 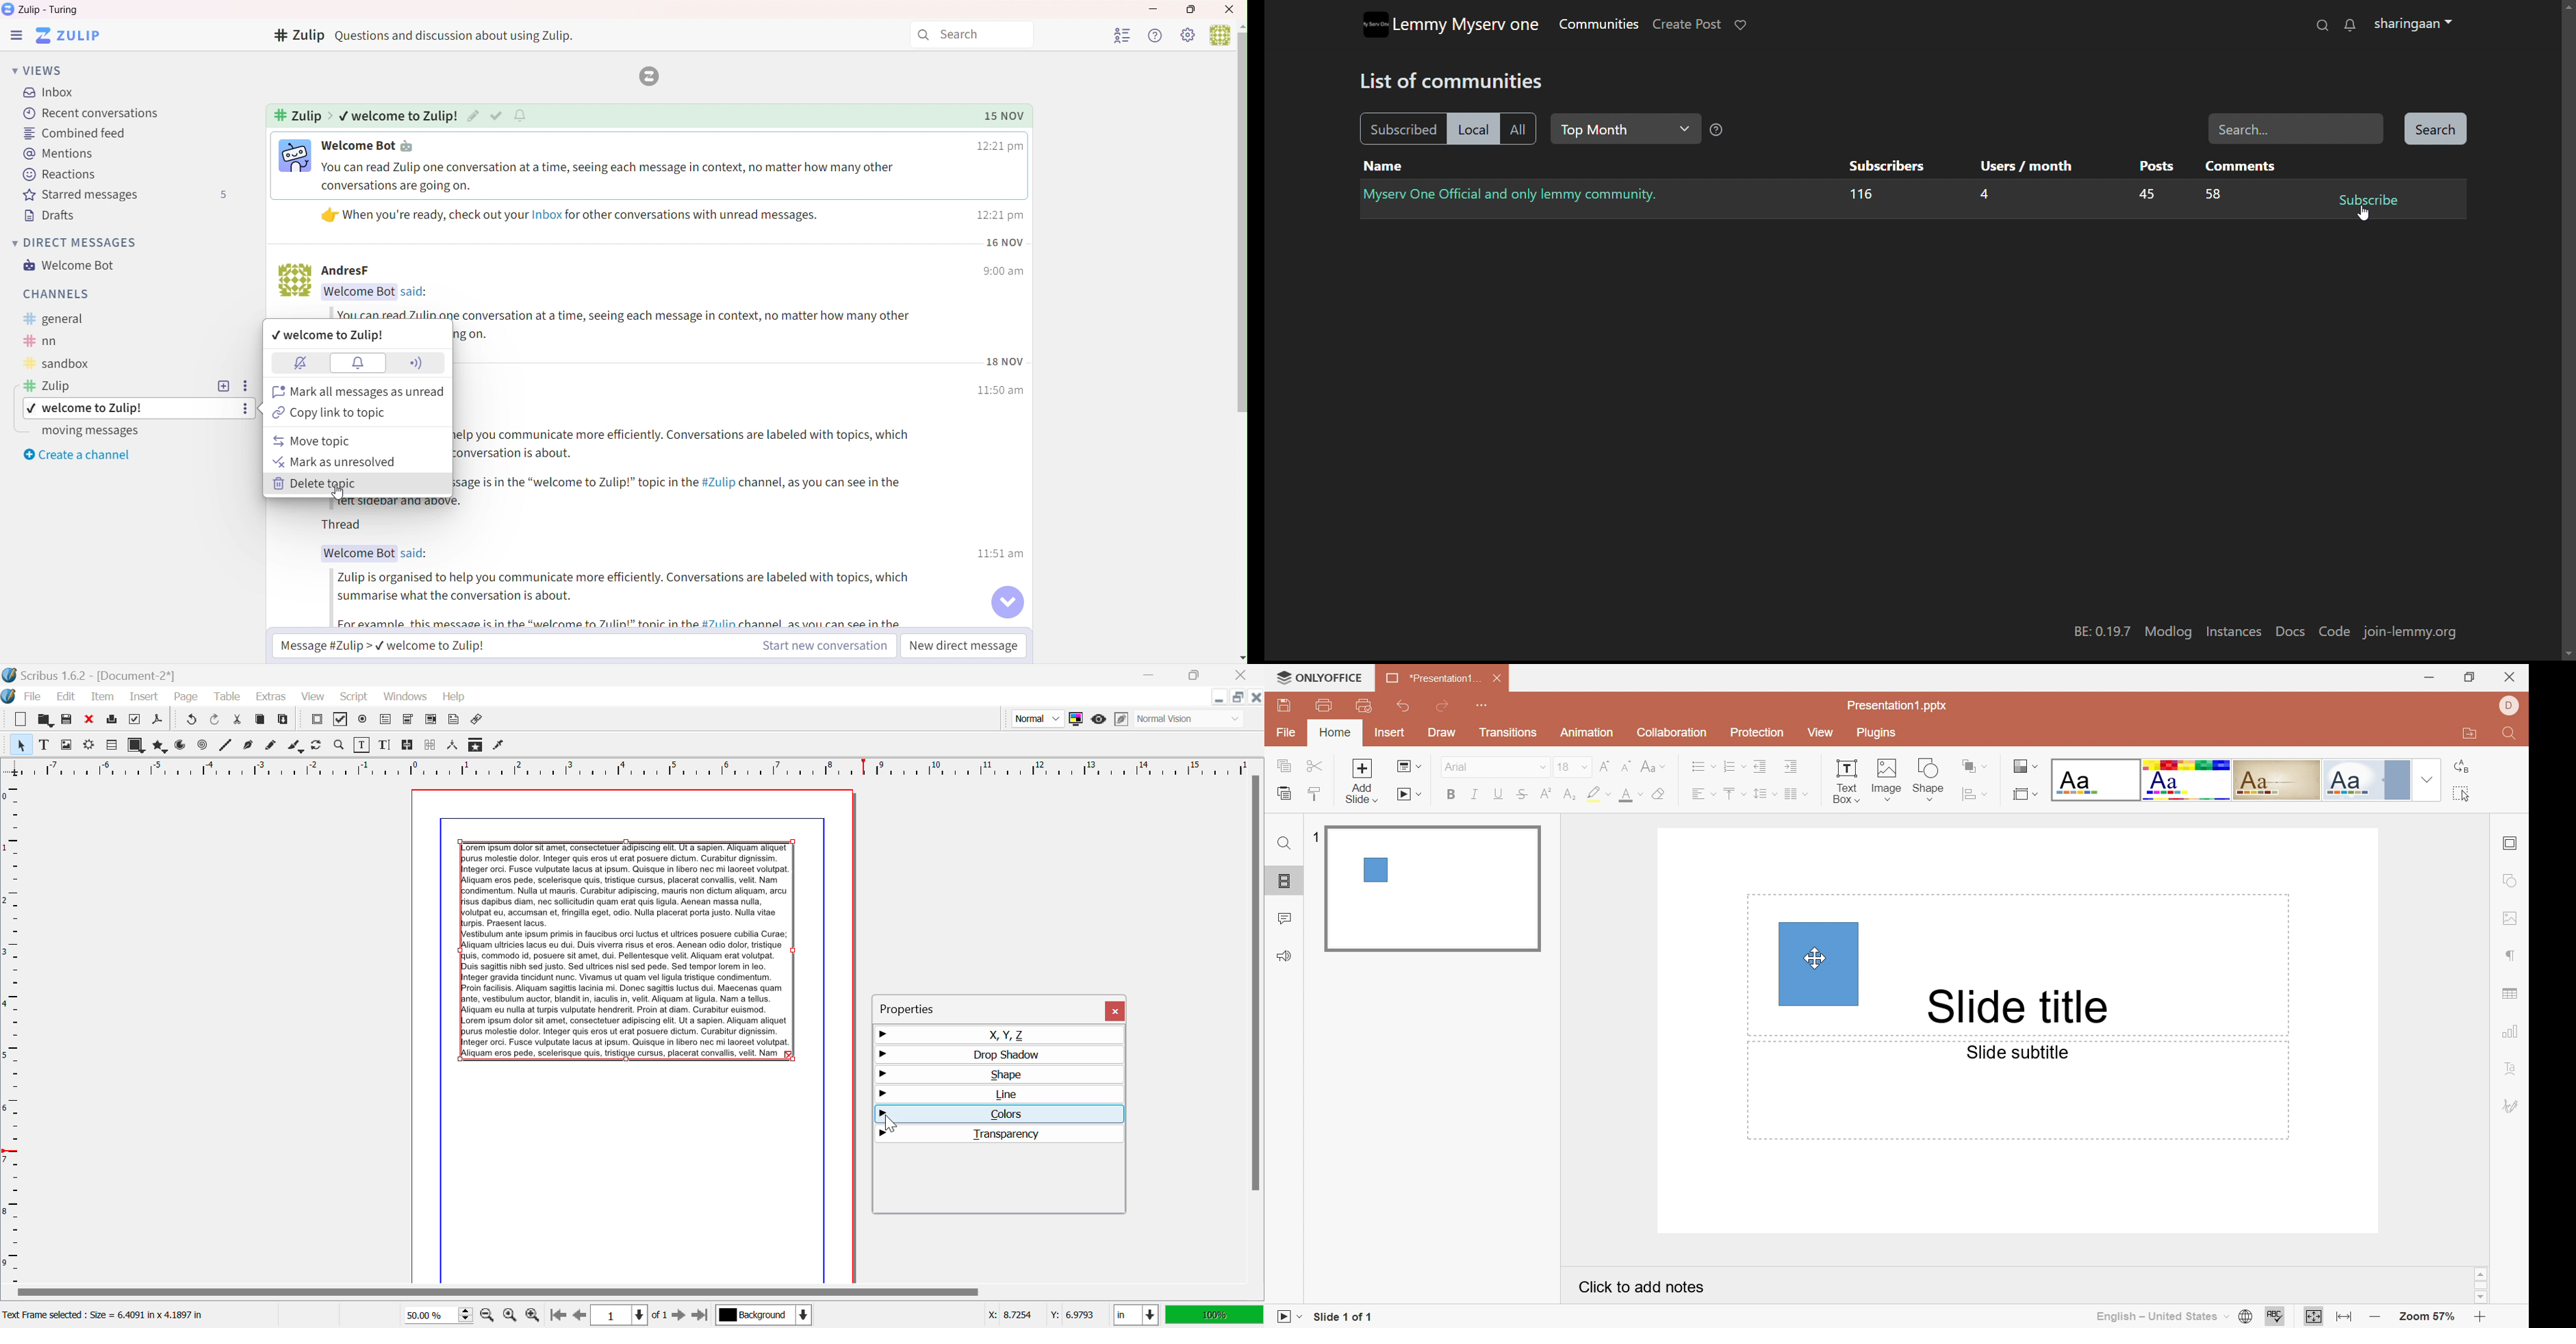 I want to click on Inbox, so click(x=48, y=93).